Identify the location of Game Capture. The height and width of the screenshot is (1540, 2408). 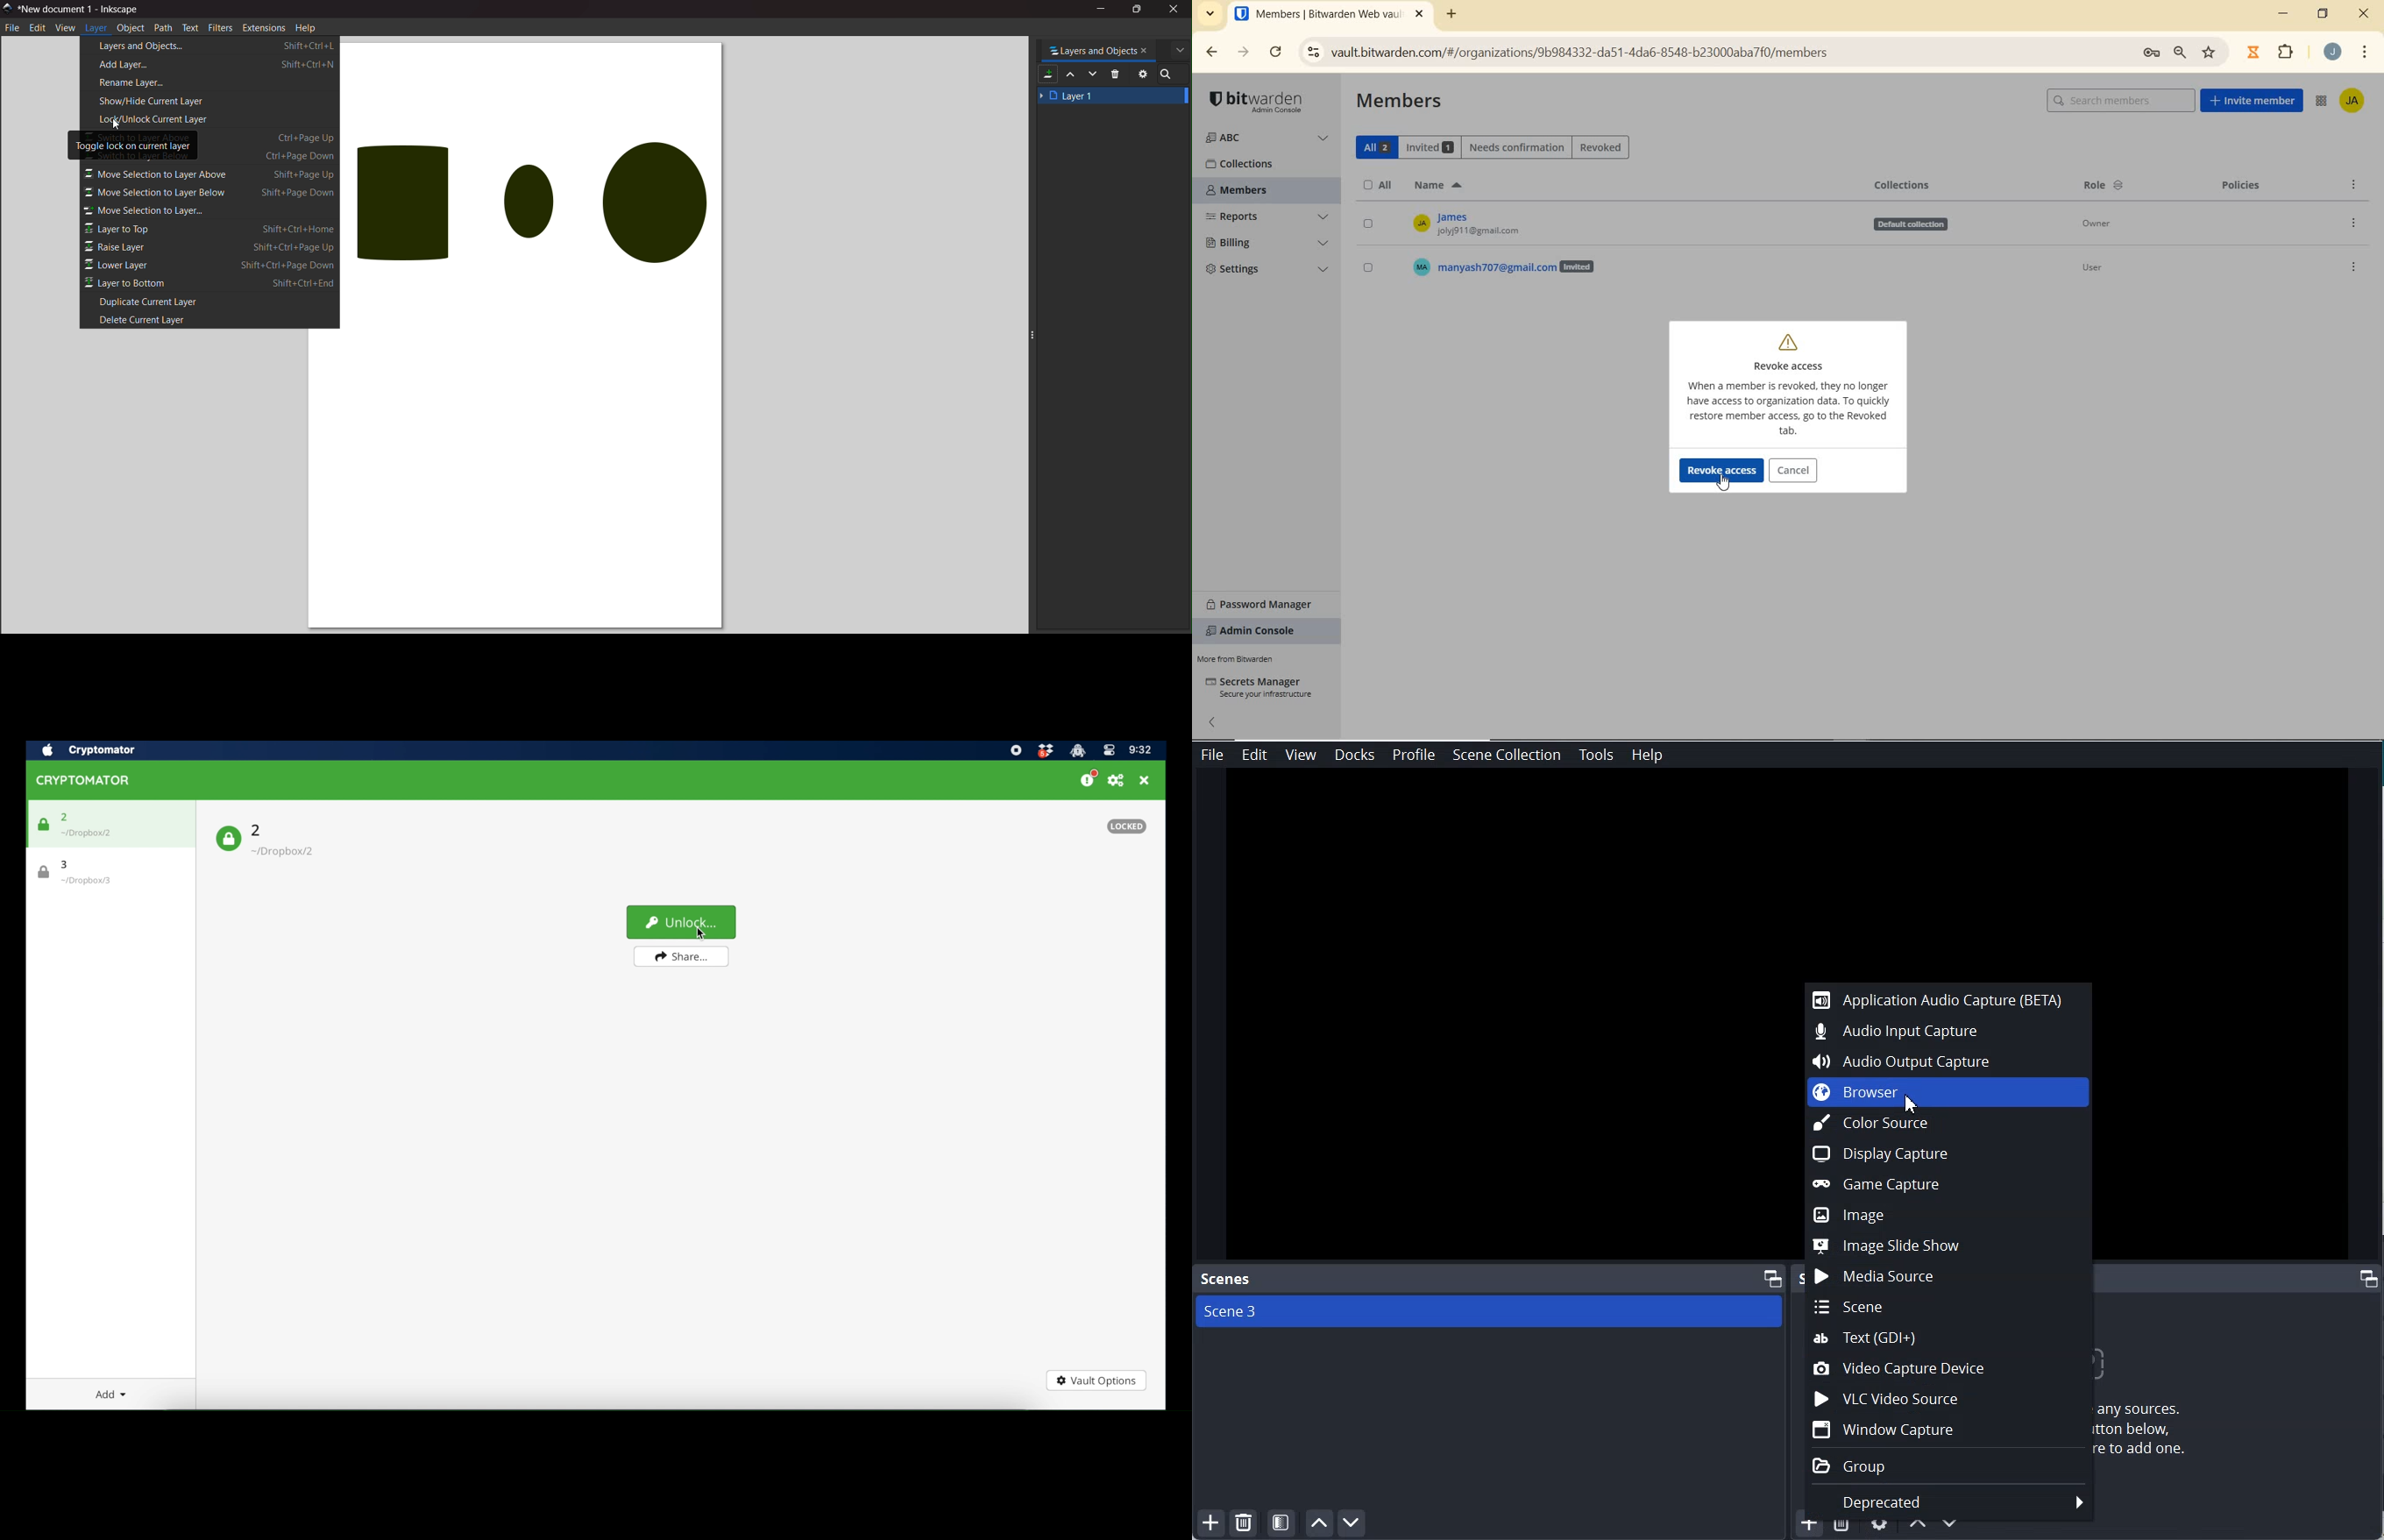
(1948, 1182).